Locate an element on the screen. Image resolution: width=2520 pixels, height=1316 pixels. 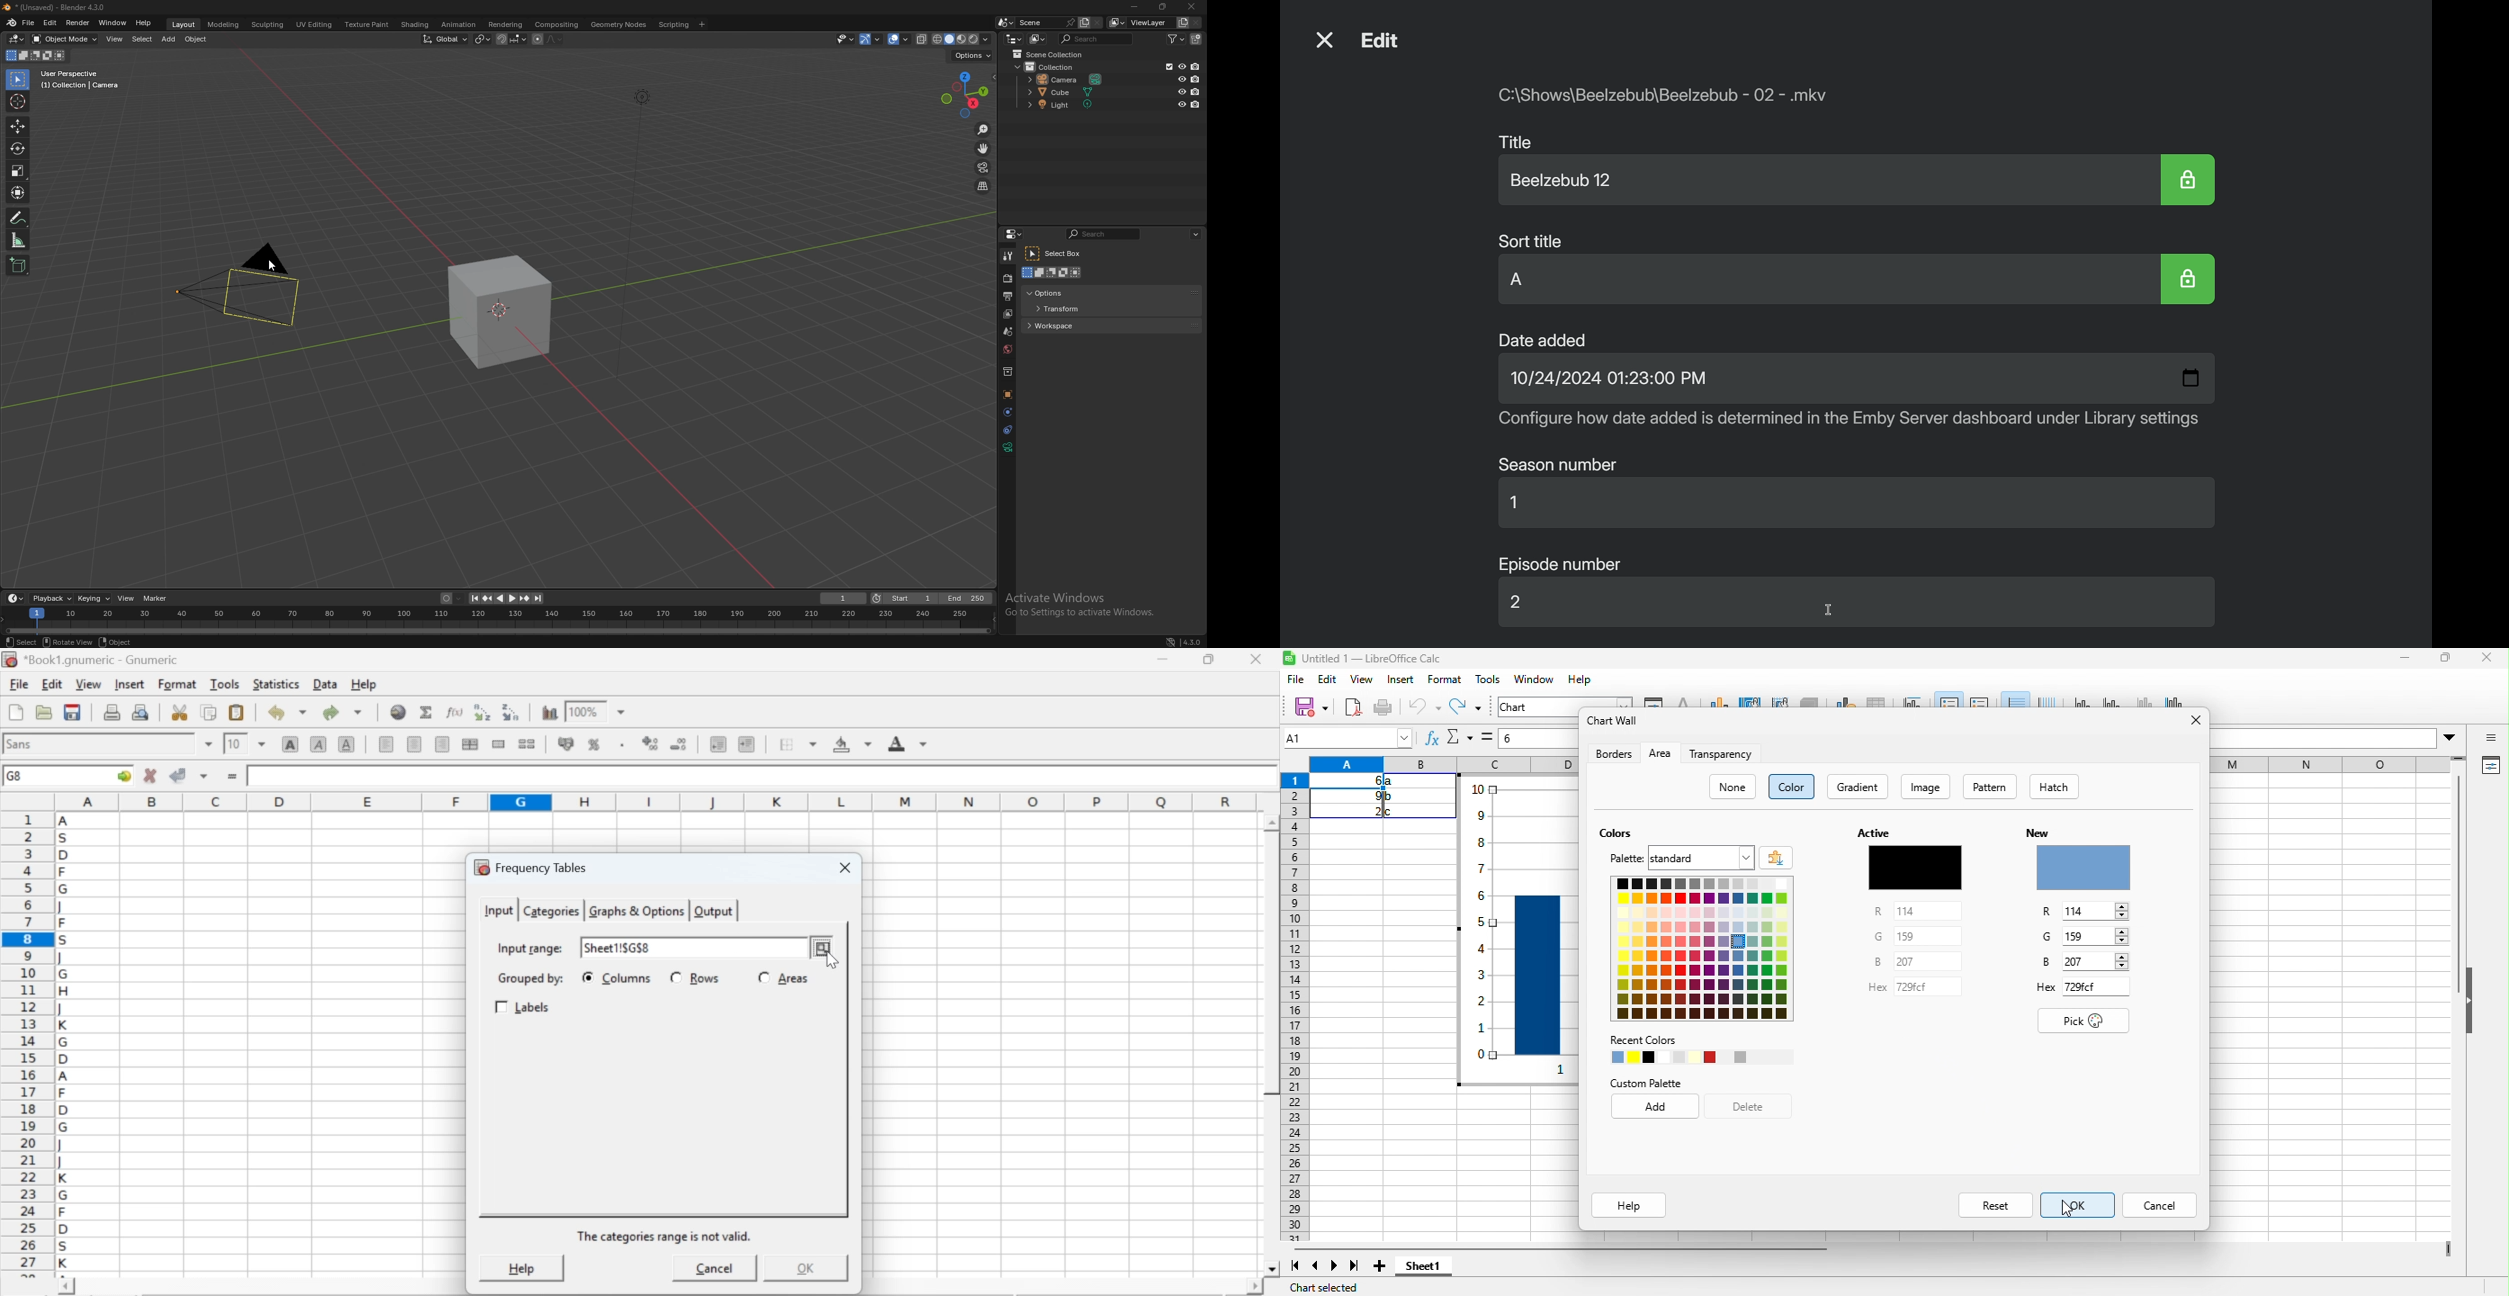
save is located at coordinates (1312, 709).